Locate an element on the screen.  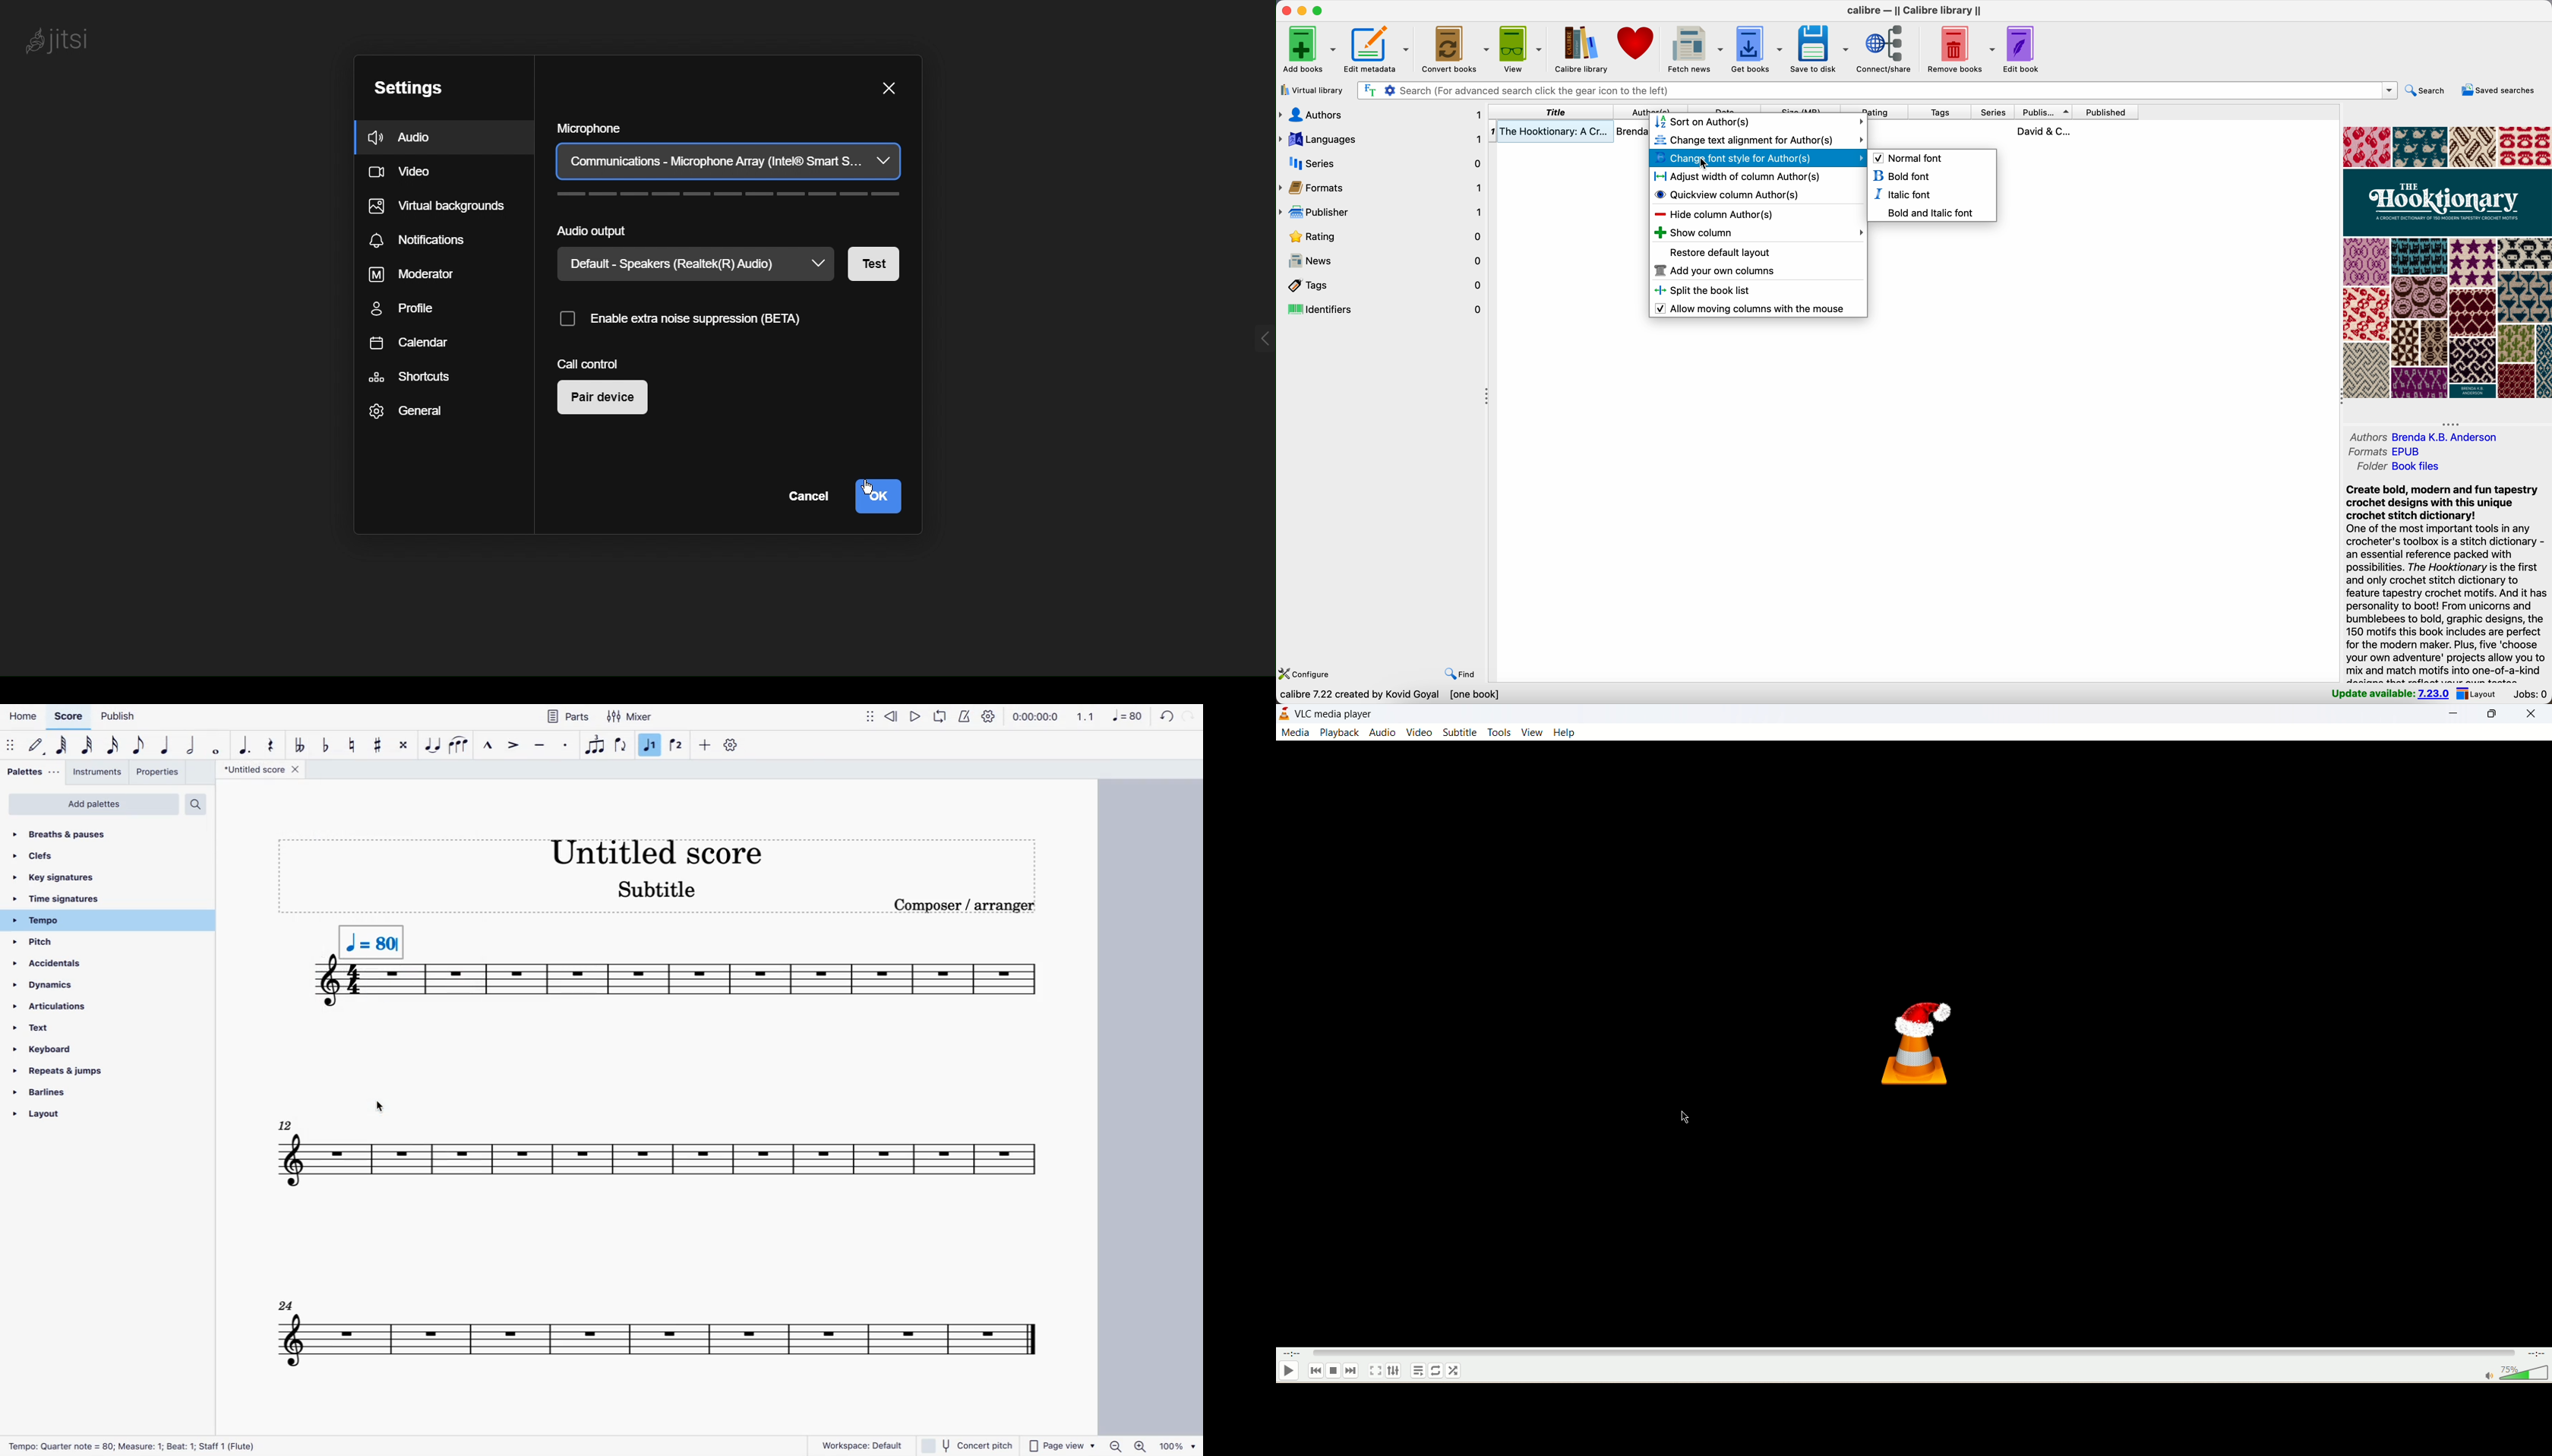
subtitle is located at coordinates (1462, 732).